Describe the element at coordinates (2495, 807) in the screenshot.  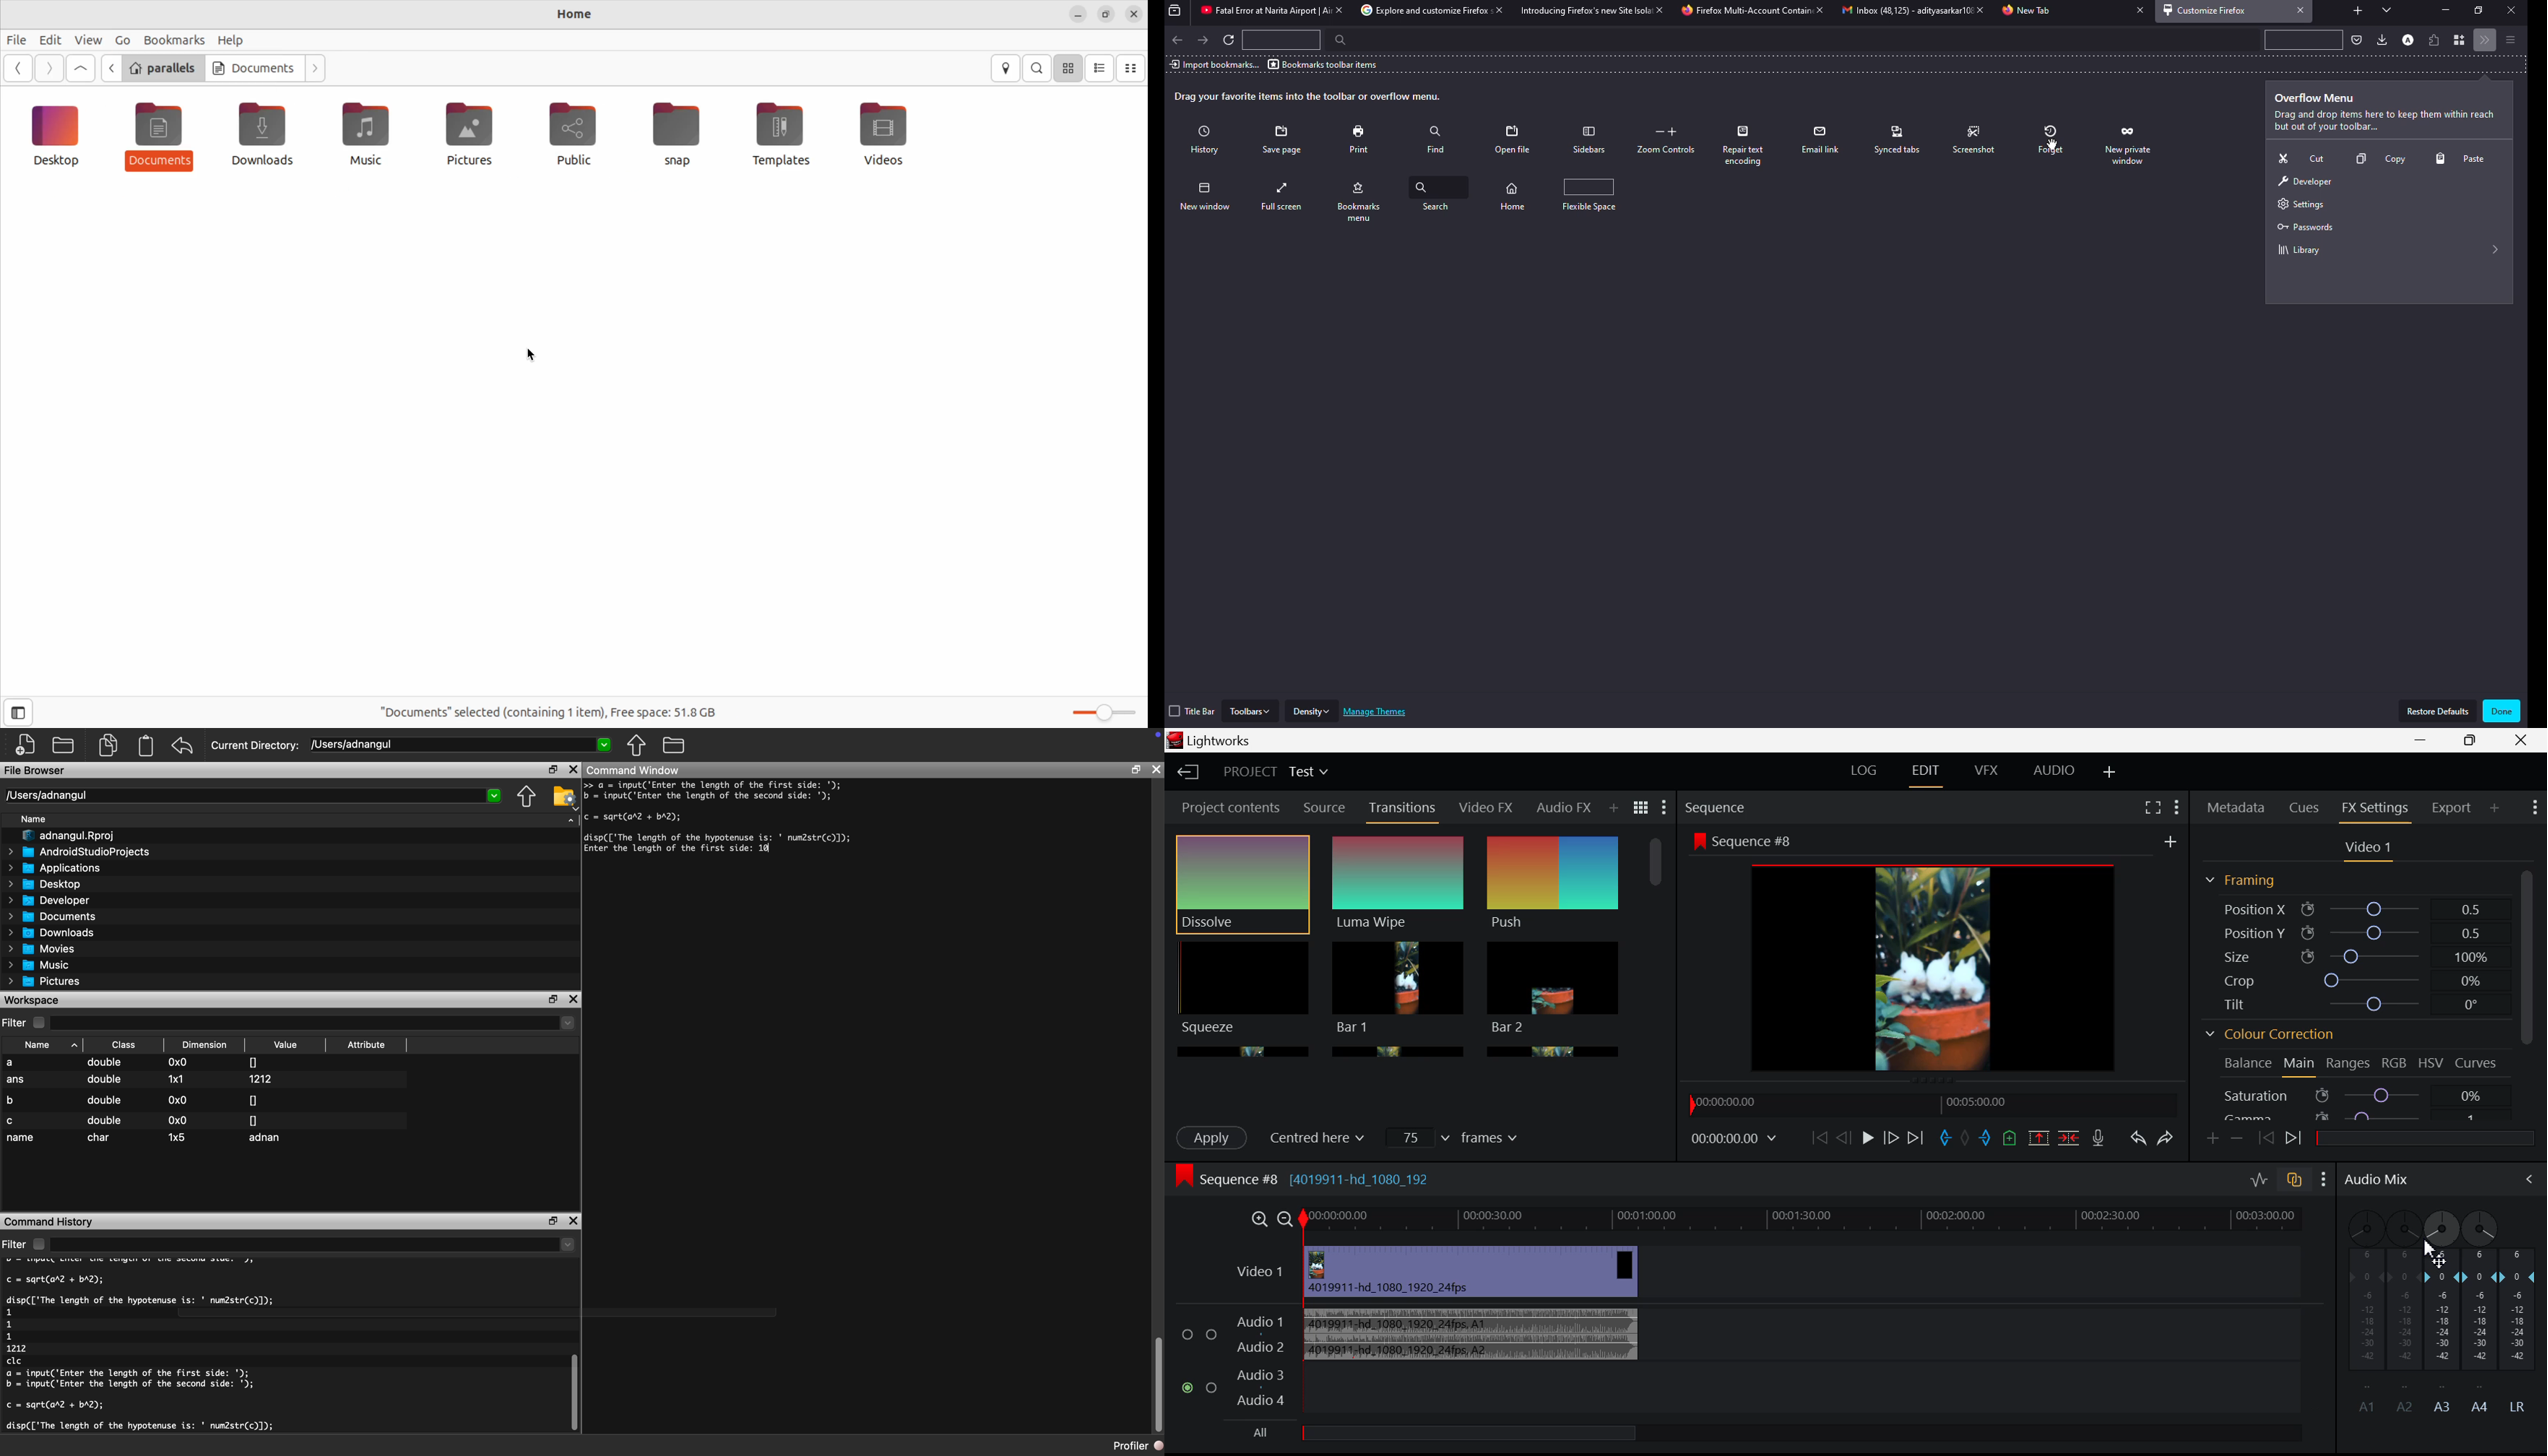
I see `Add Panel` at that location.